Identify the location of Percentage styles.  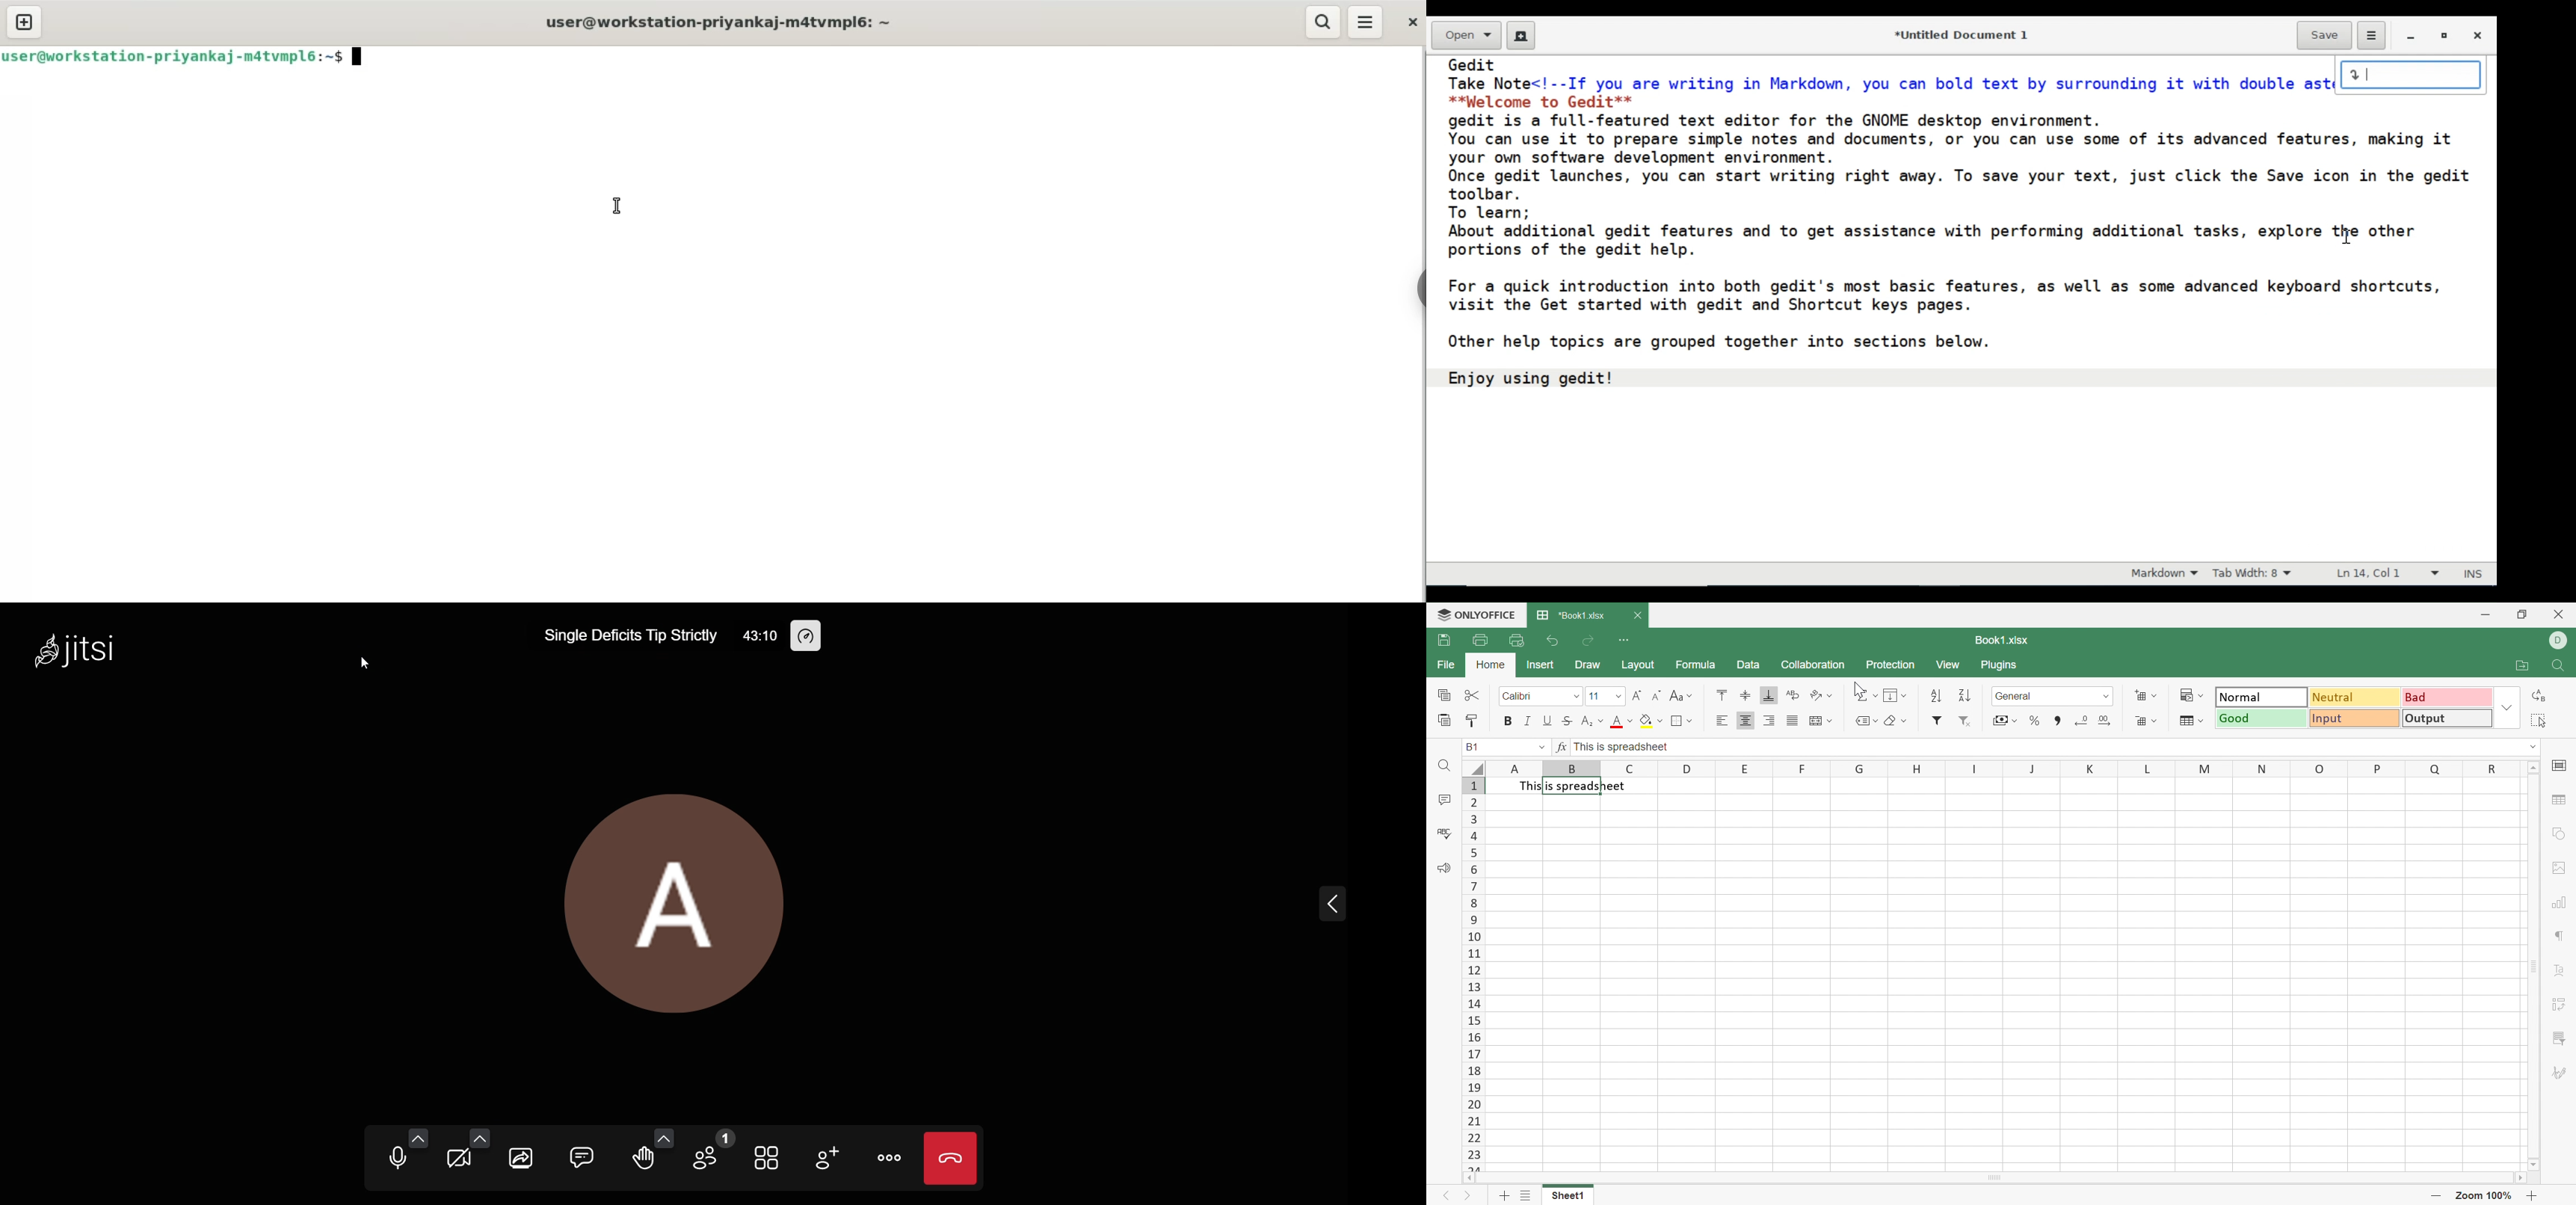
(2034, 720).